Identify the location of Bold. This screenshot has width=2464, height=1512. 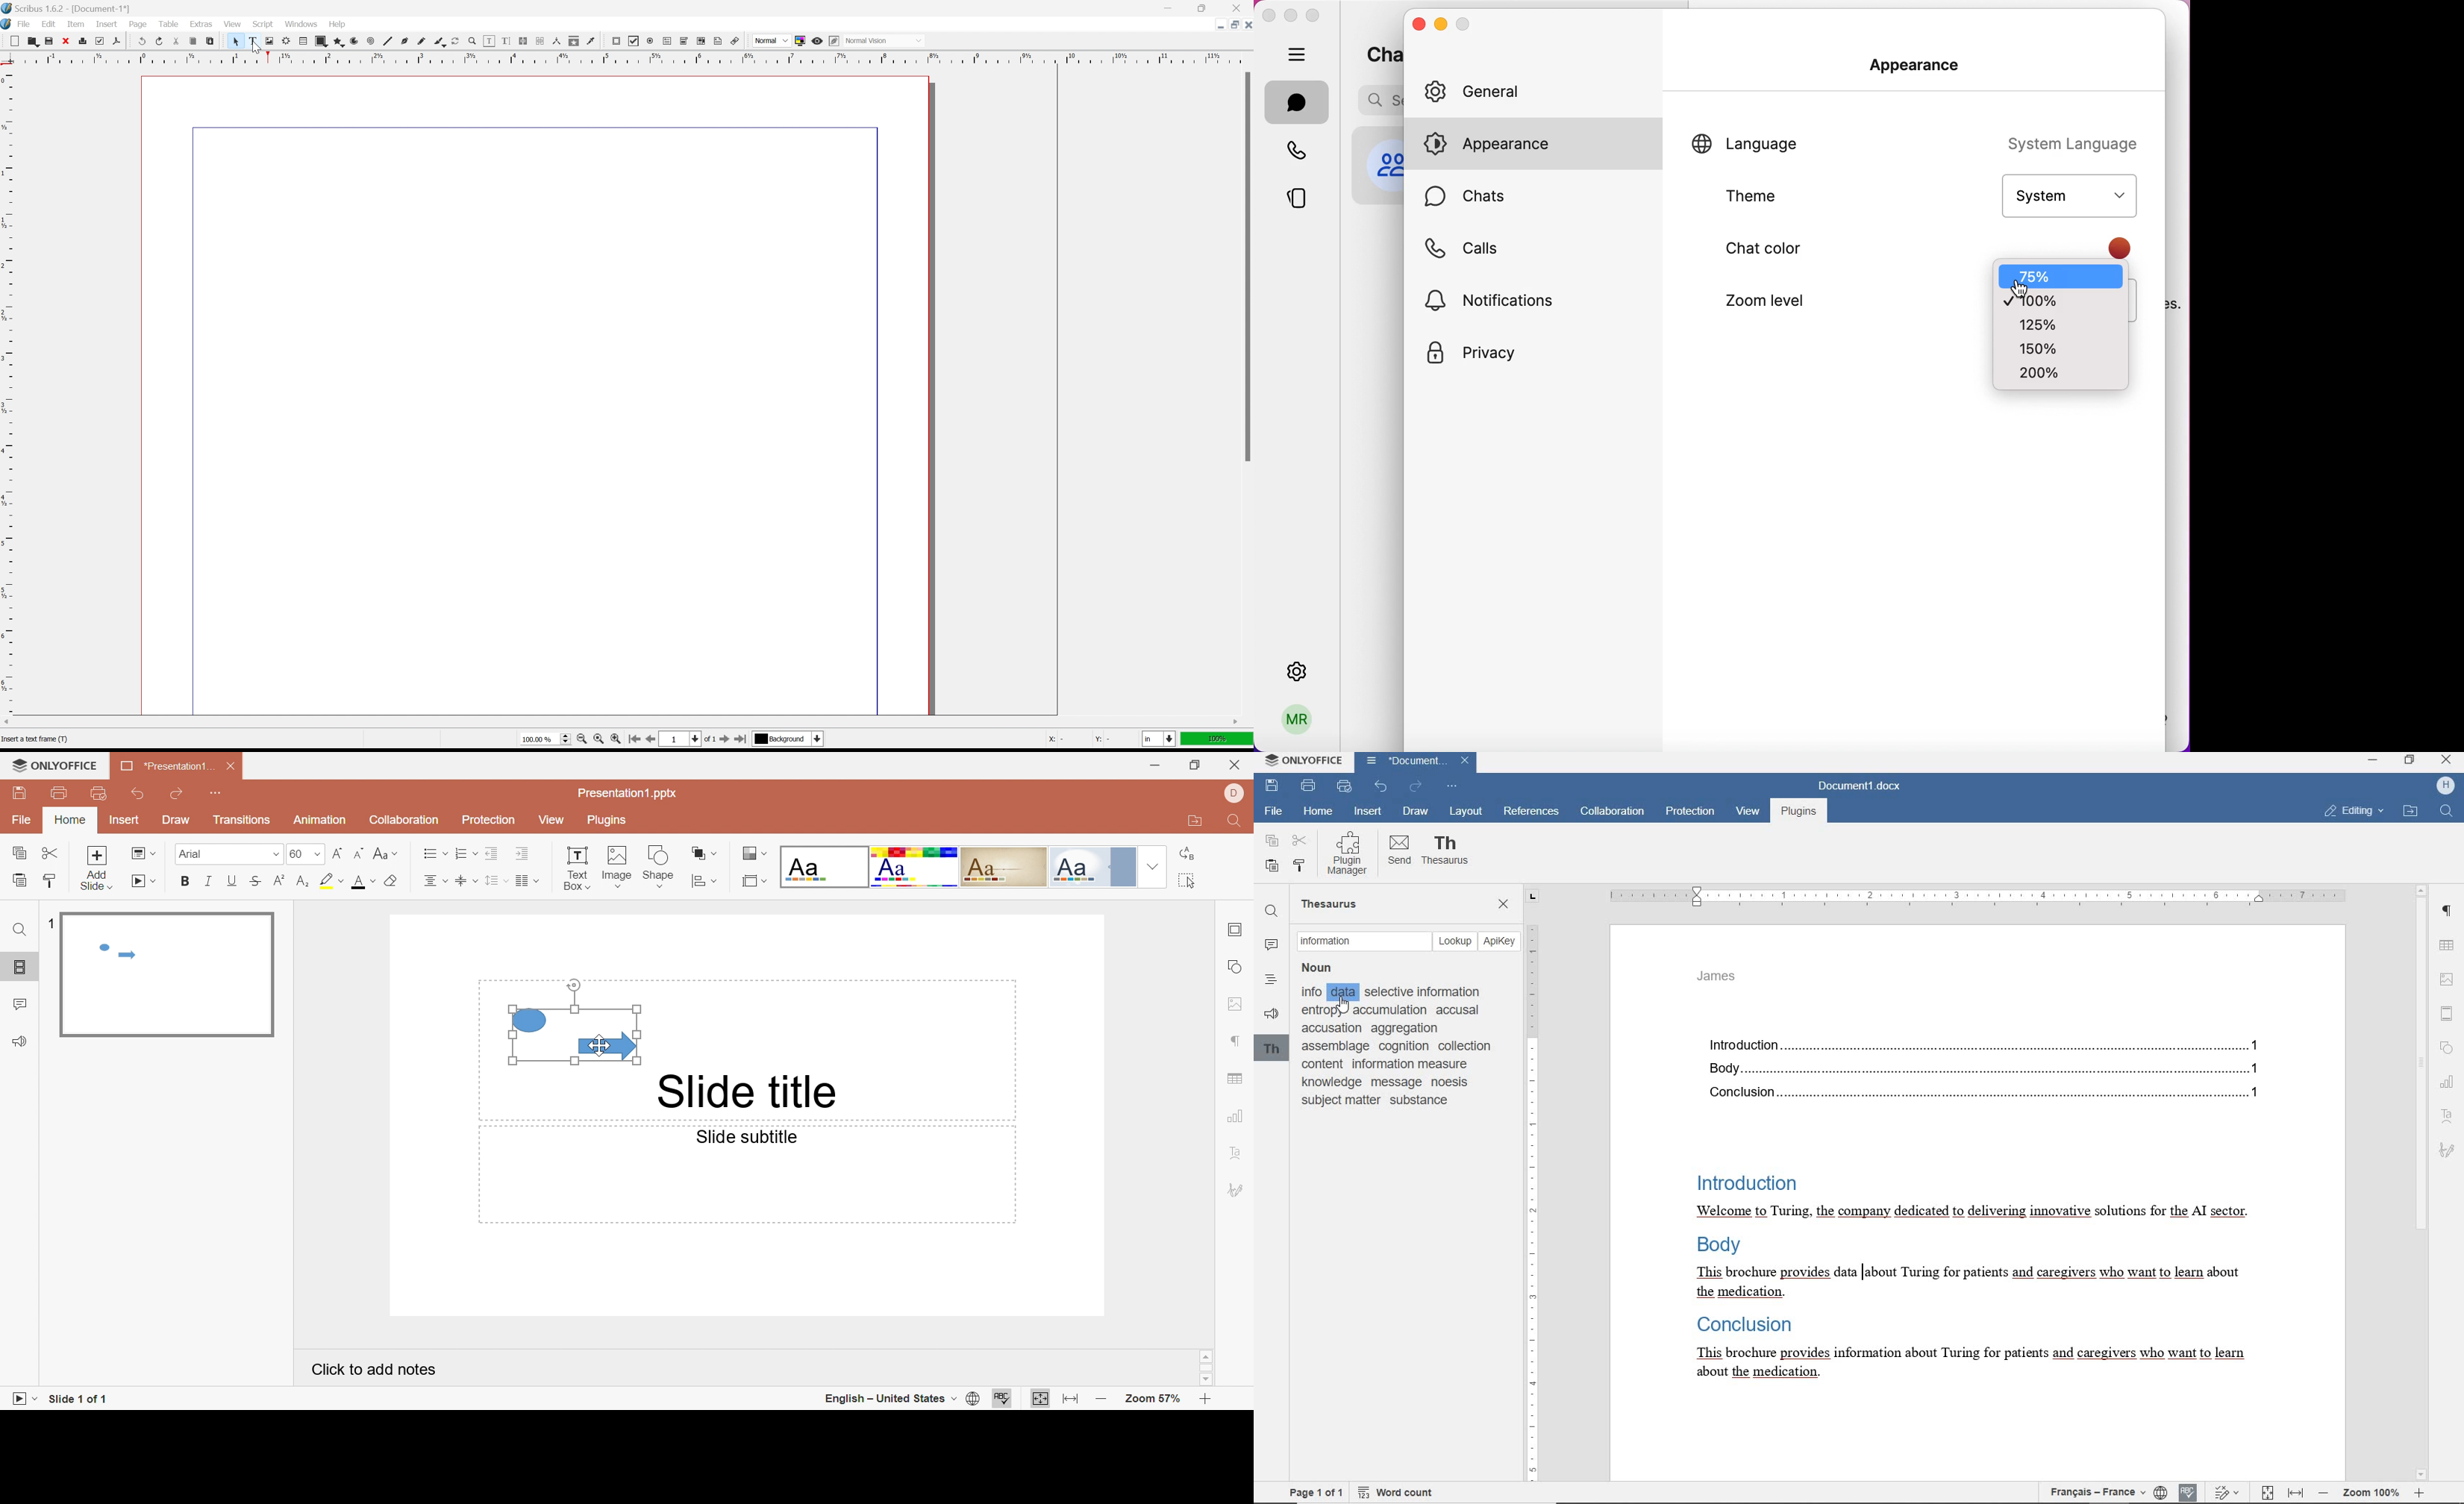
(183, 882).